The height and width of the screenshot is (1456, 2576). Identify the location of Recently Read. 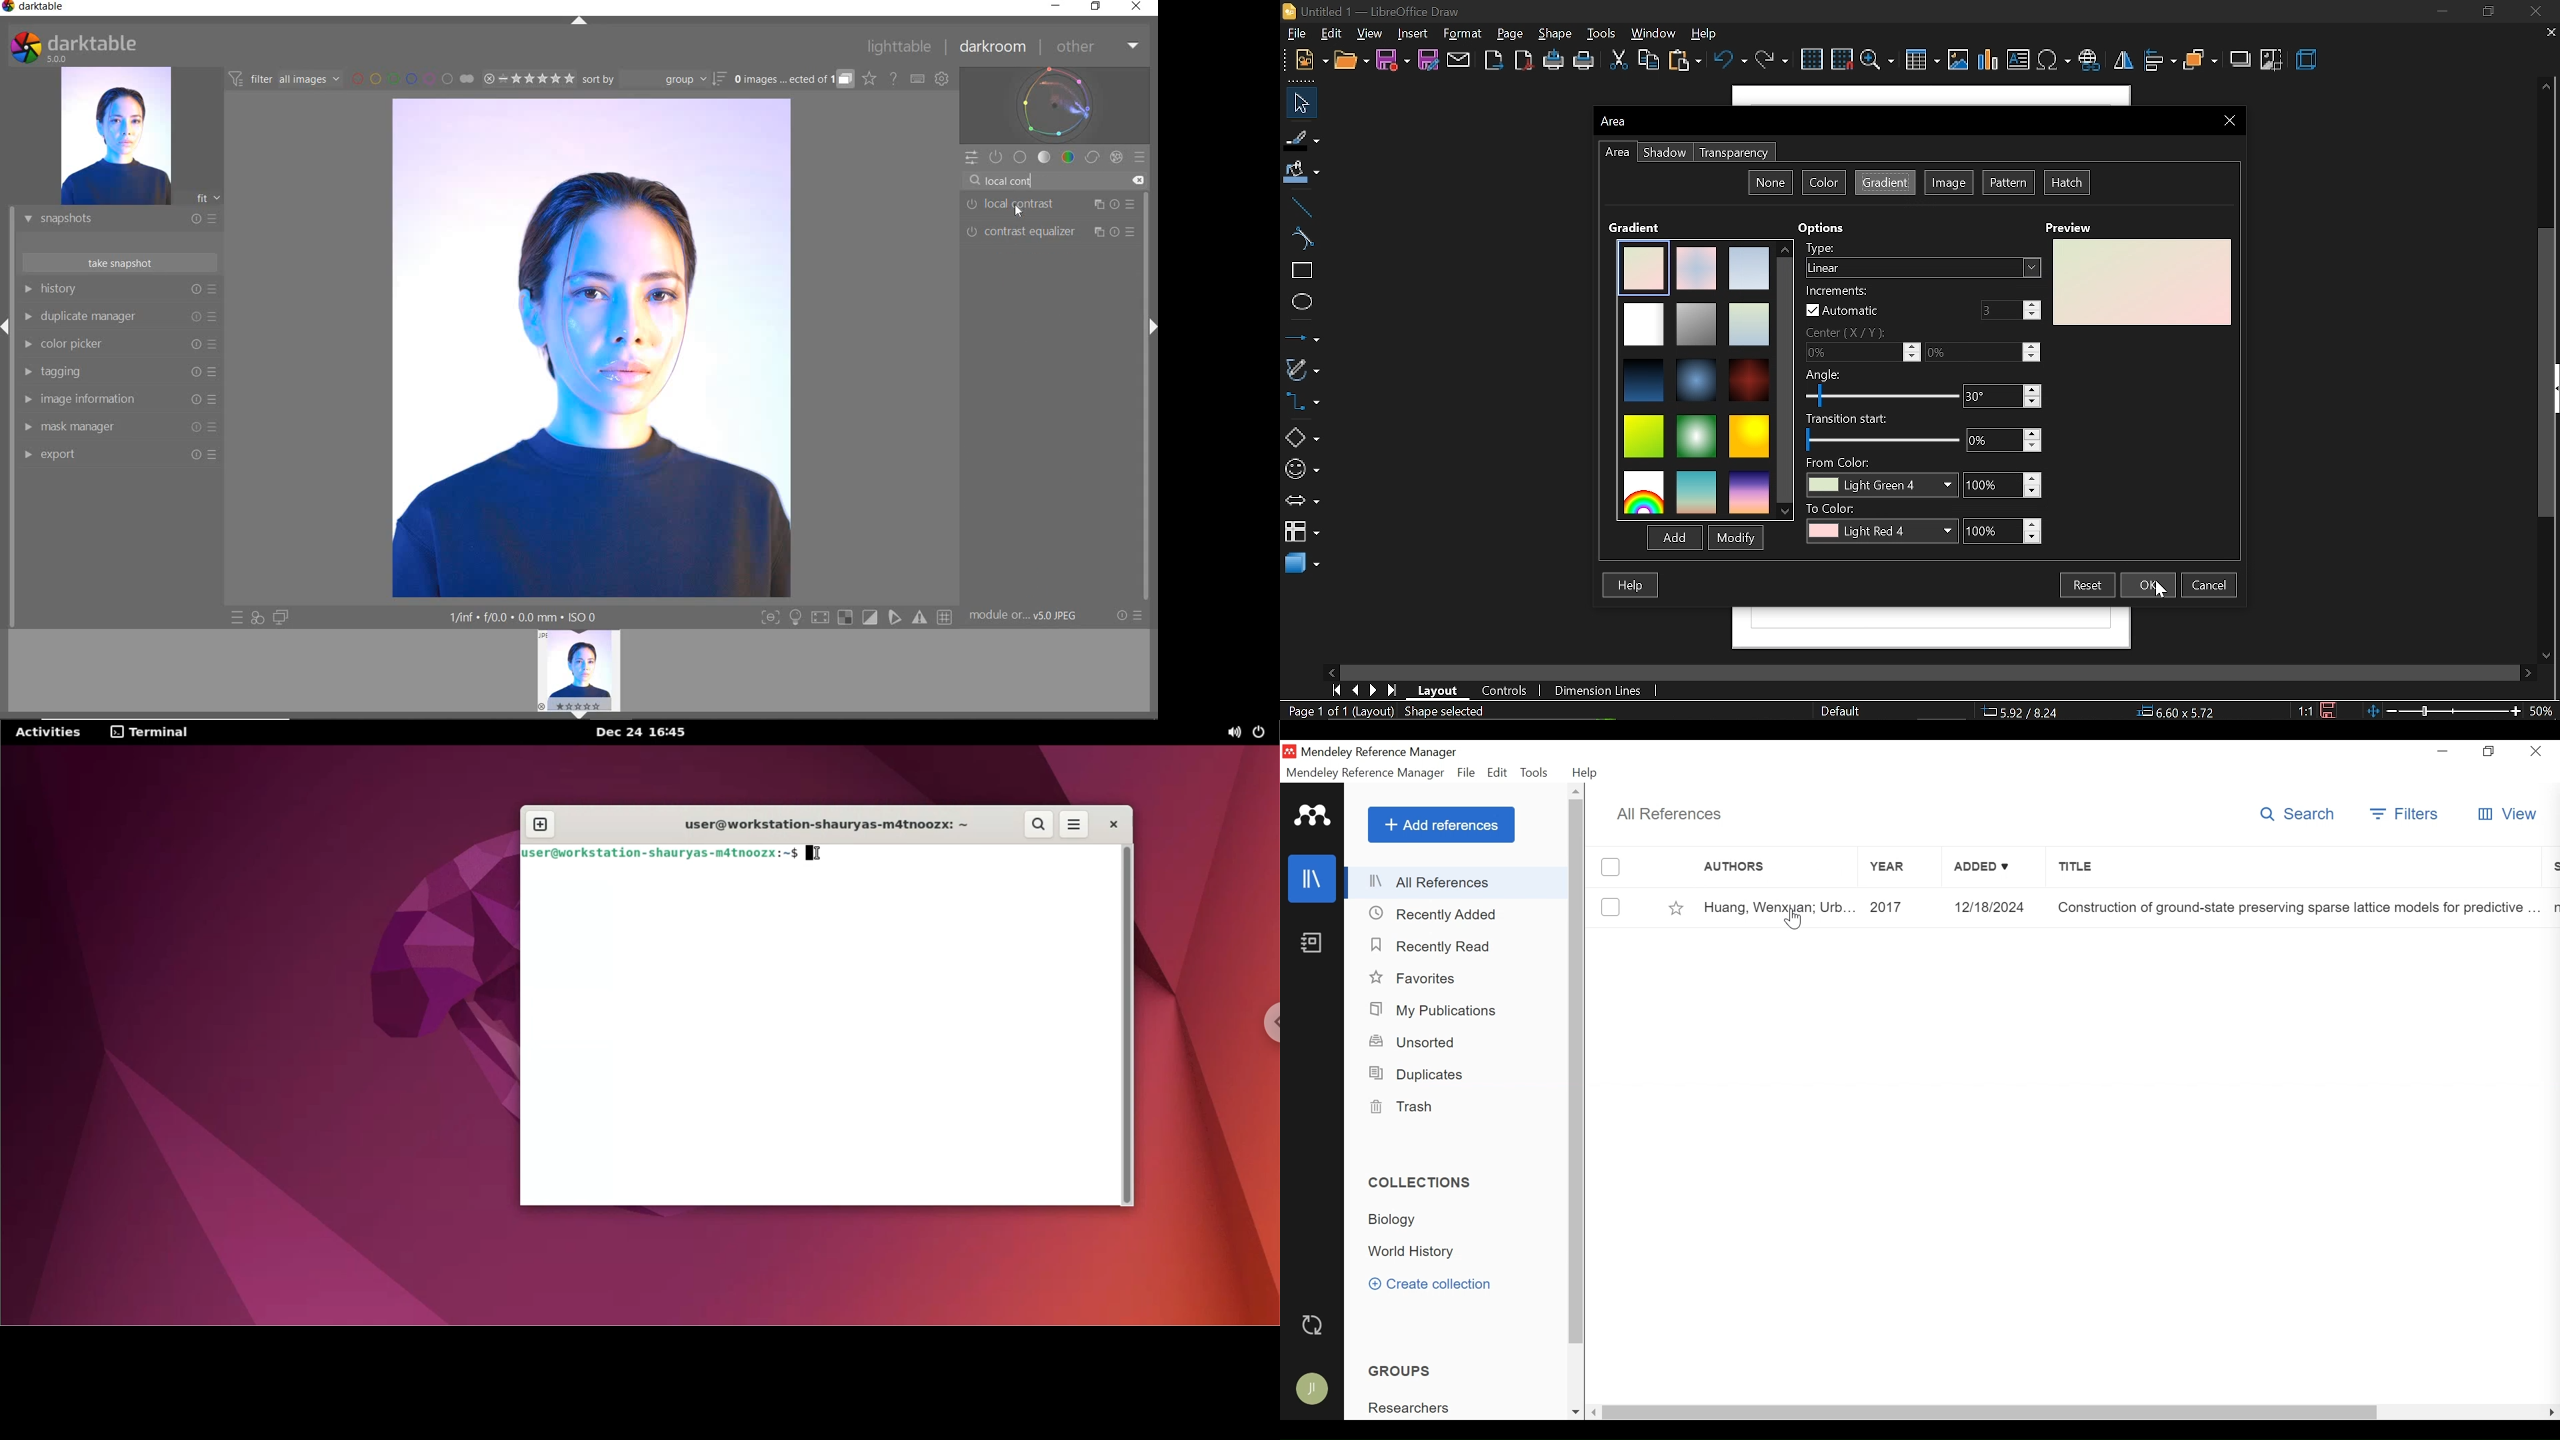
(1435, 947).